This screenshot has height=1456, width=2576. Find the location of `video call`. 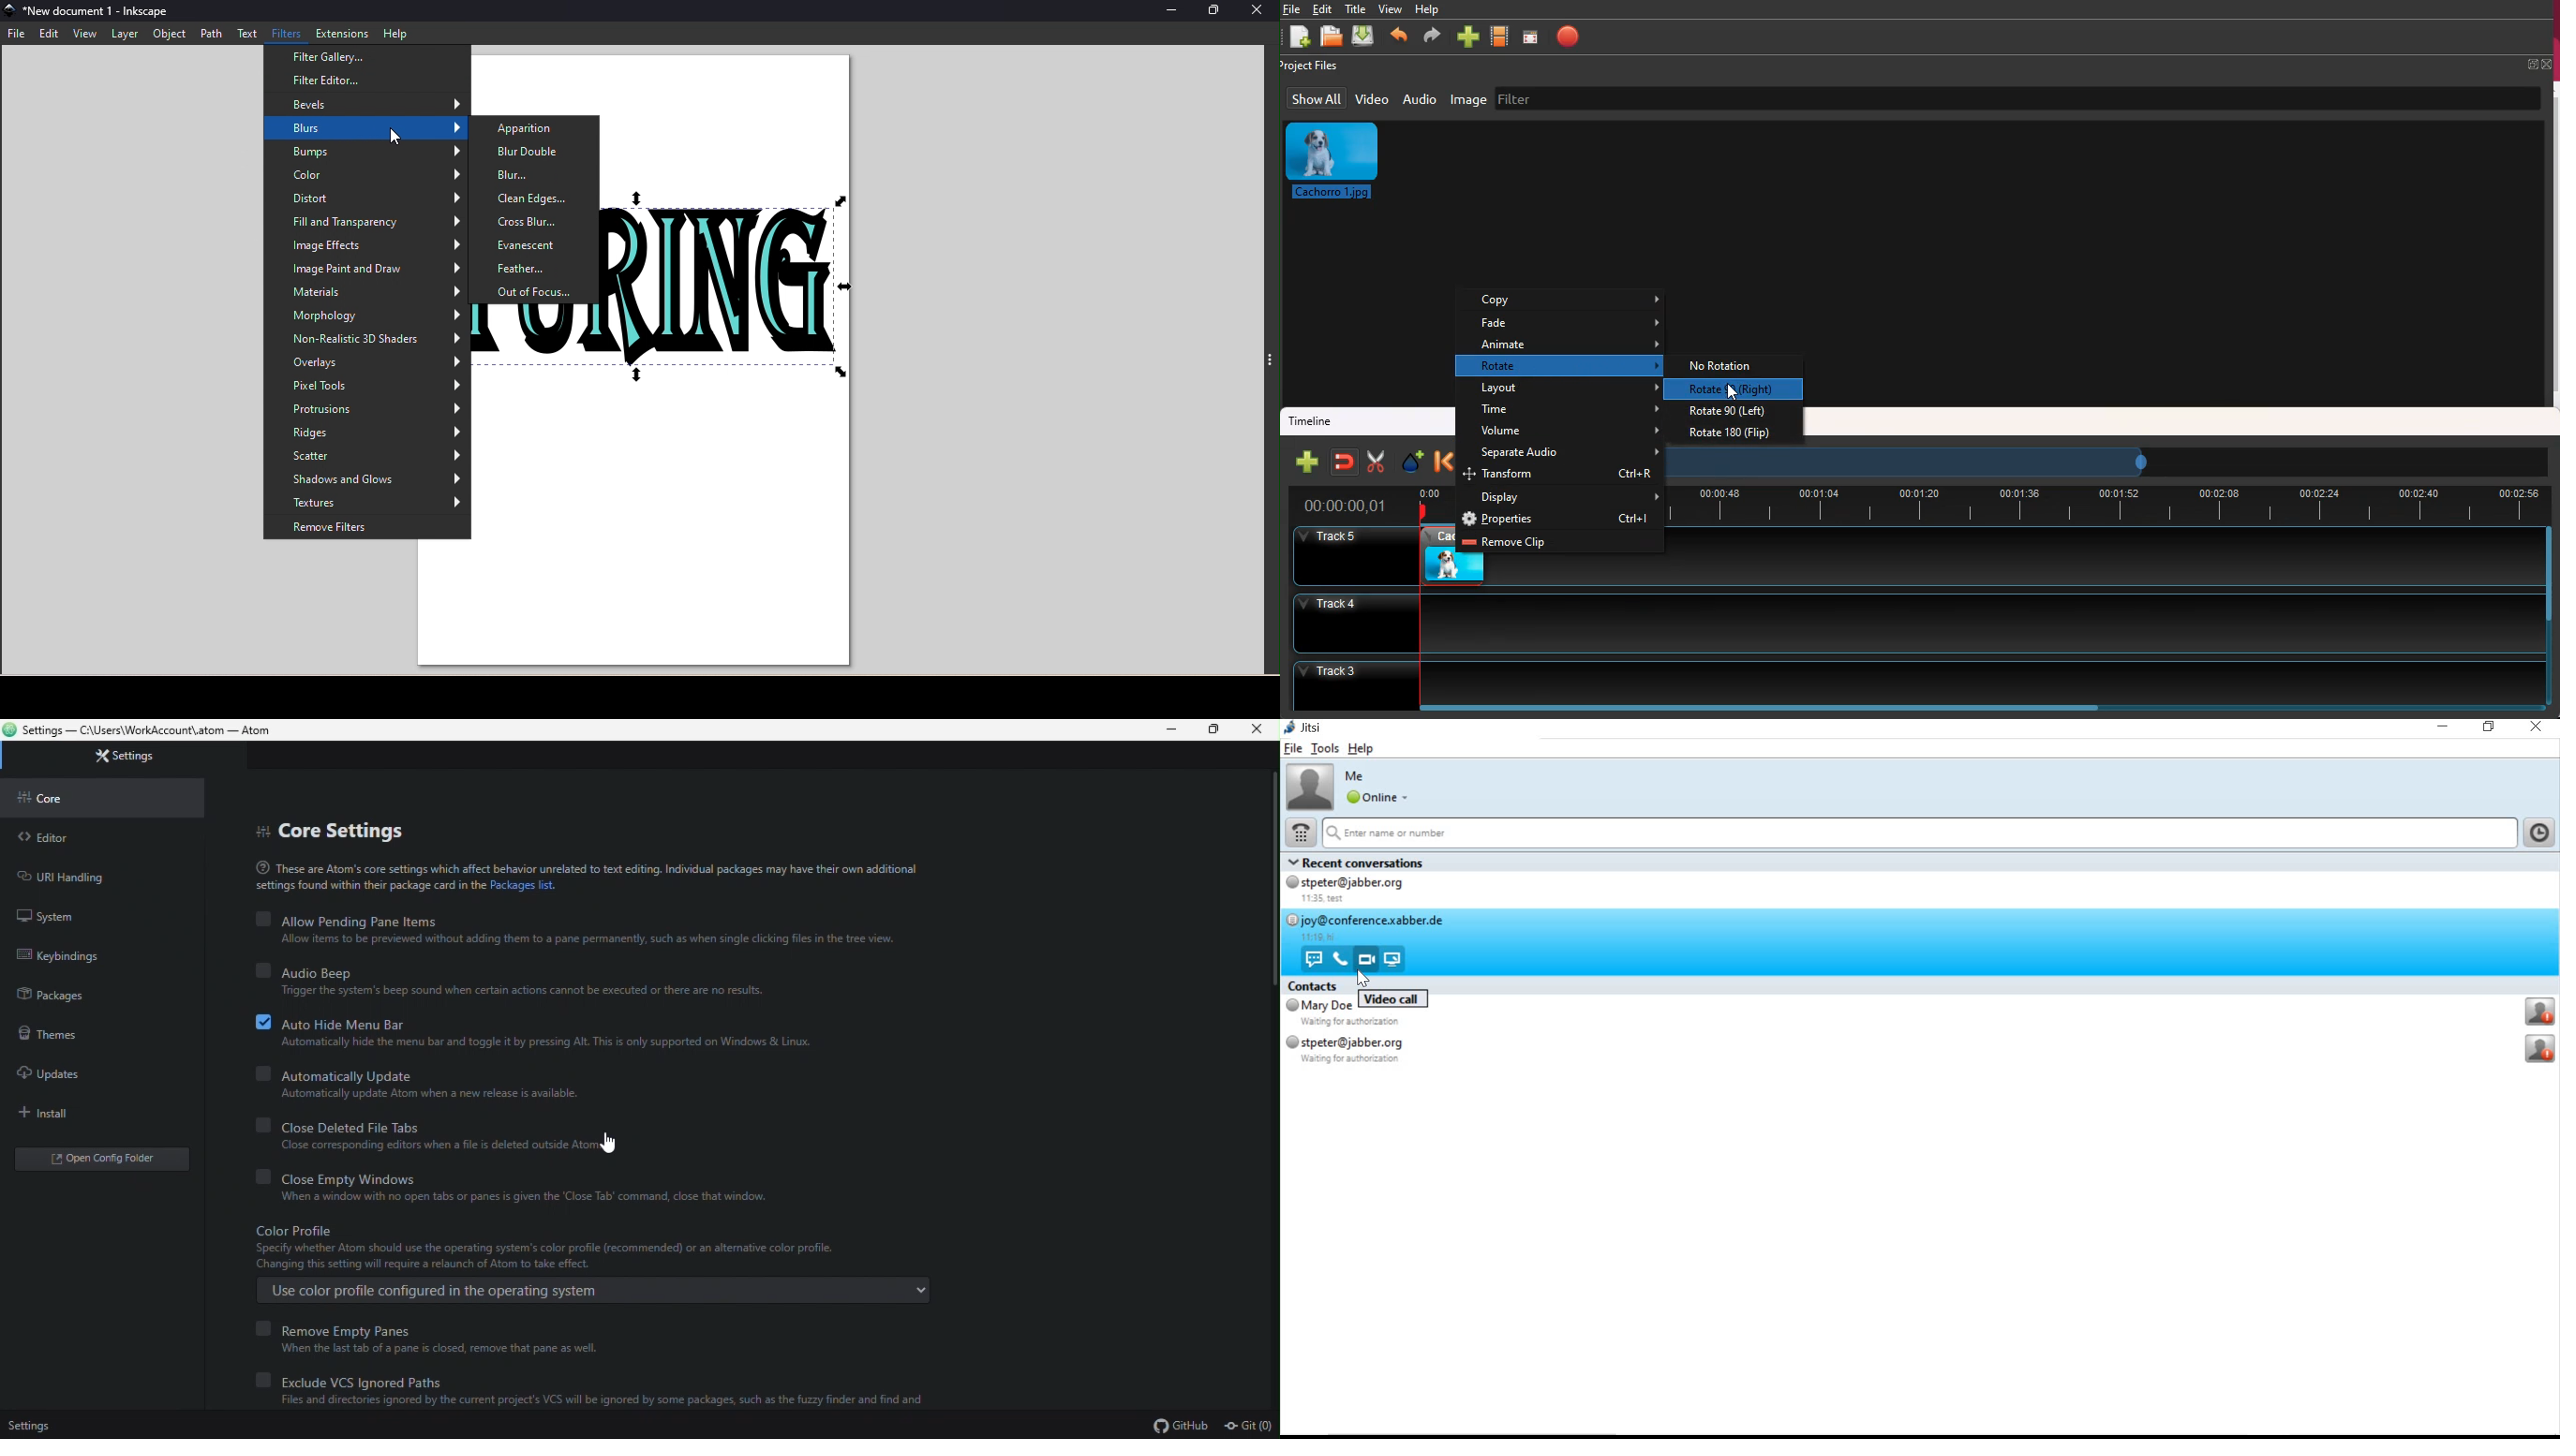

video call is located at coordinates (1395, 998).